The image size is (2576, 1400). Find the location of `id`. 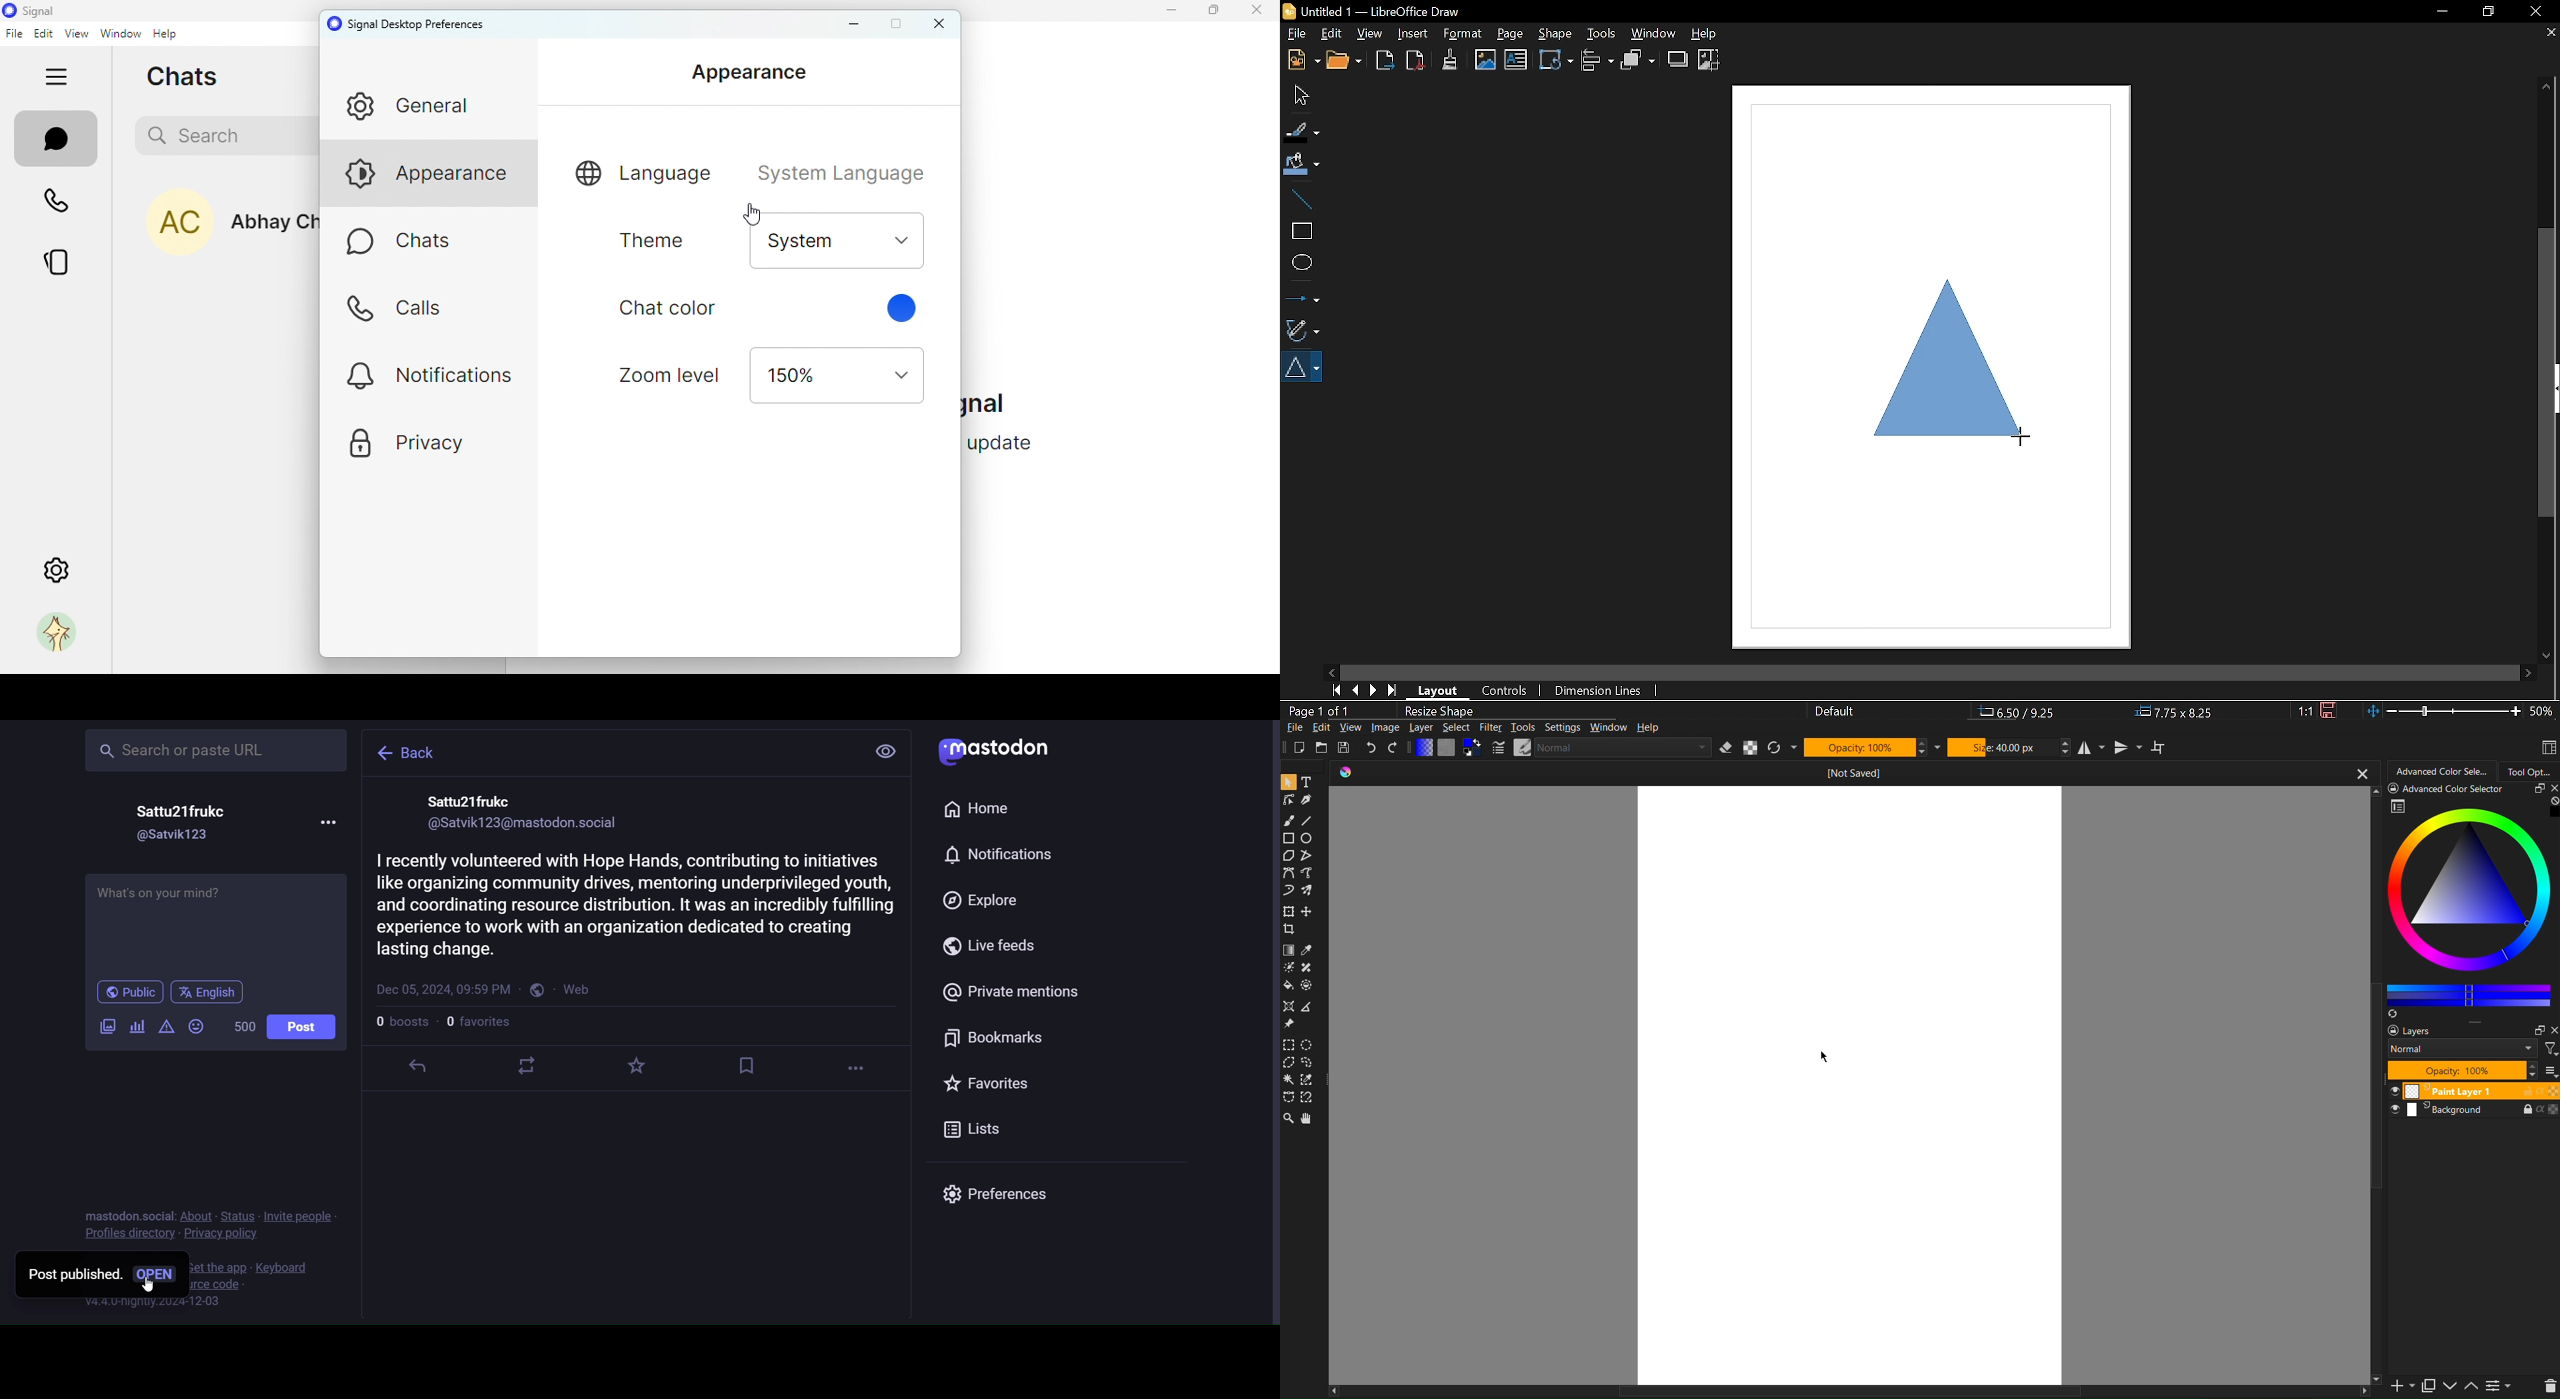

id is located at coordinates (174, 838).